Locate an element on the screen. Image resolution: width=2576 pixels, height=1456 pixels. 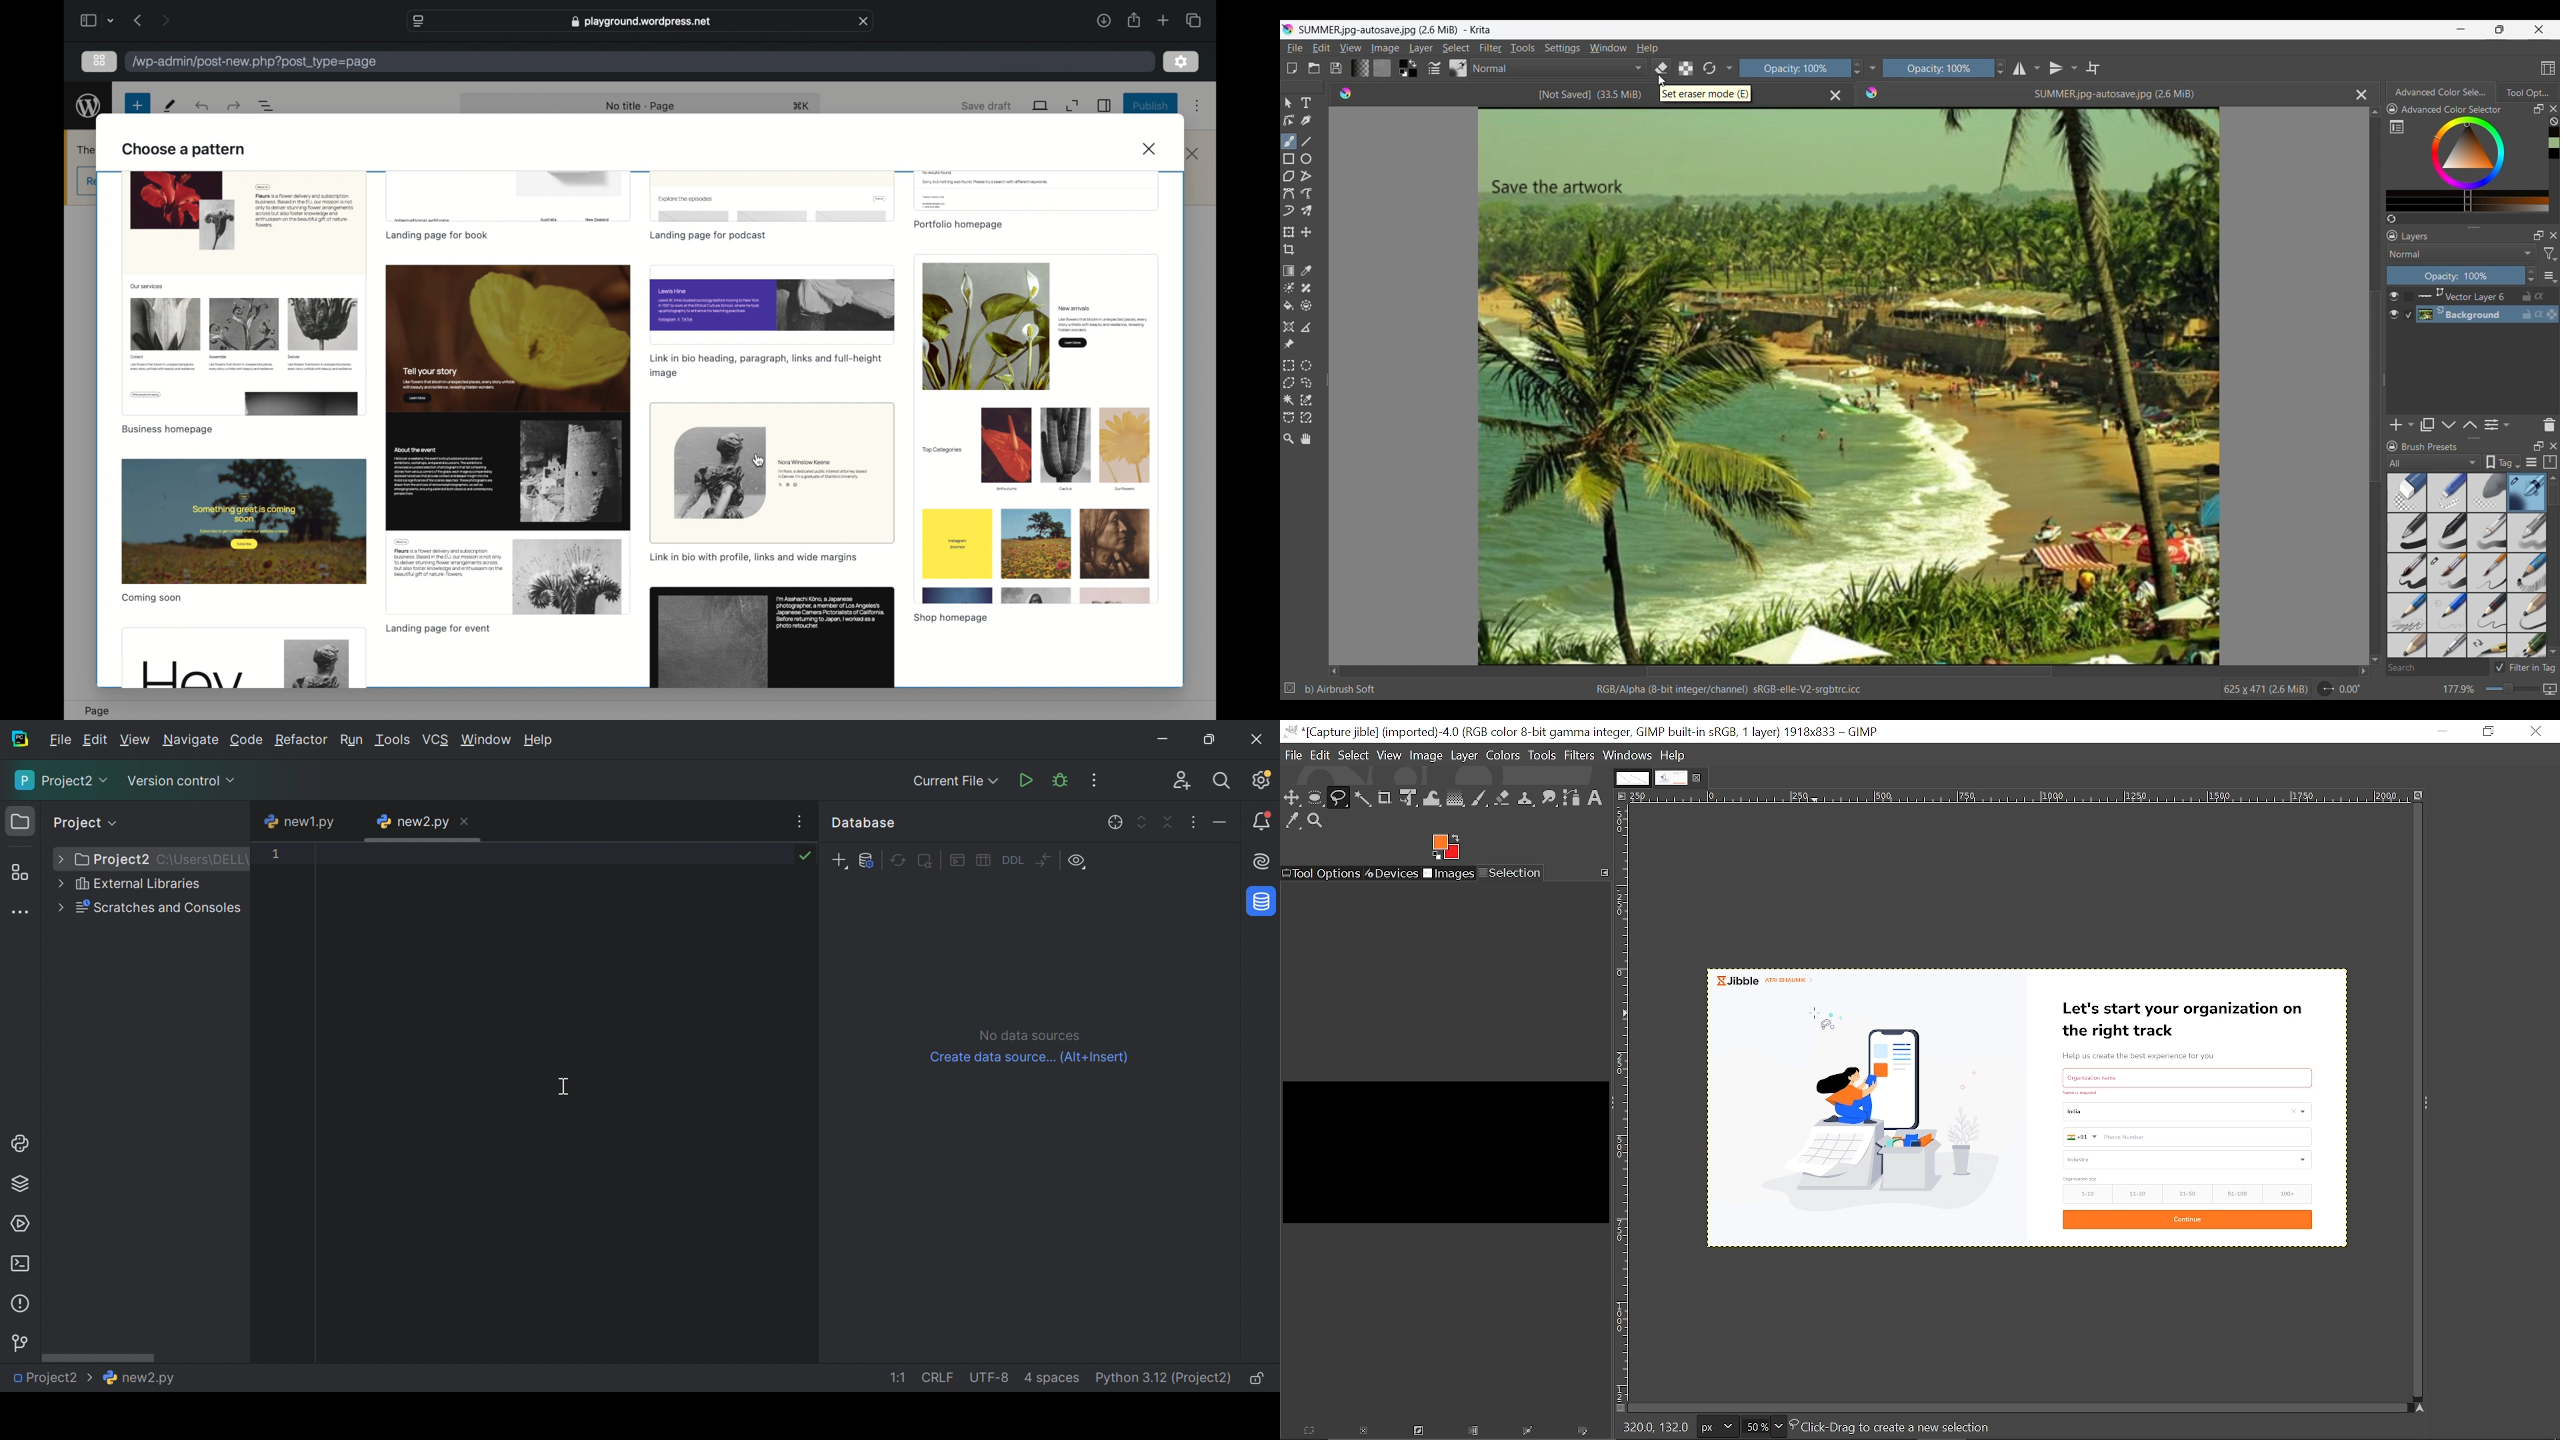
Project2 > is located at coordinates (50, 1377).